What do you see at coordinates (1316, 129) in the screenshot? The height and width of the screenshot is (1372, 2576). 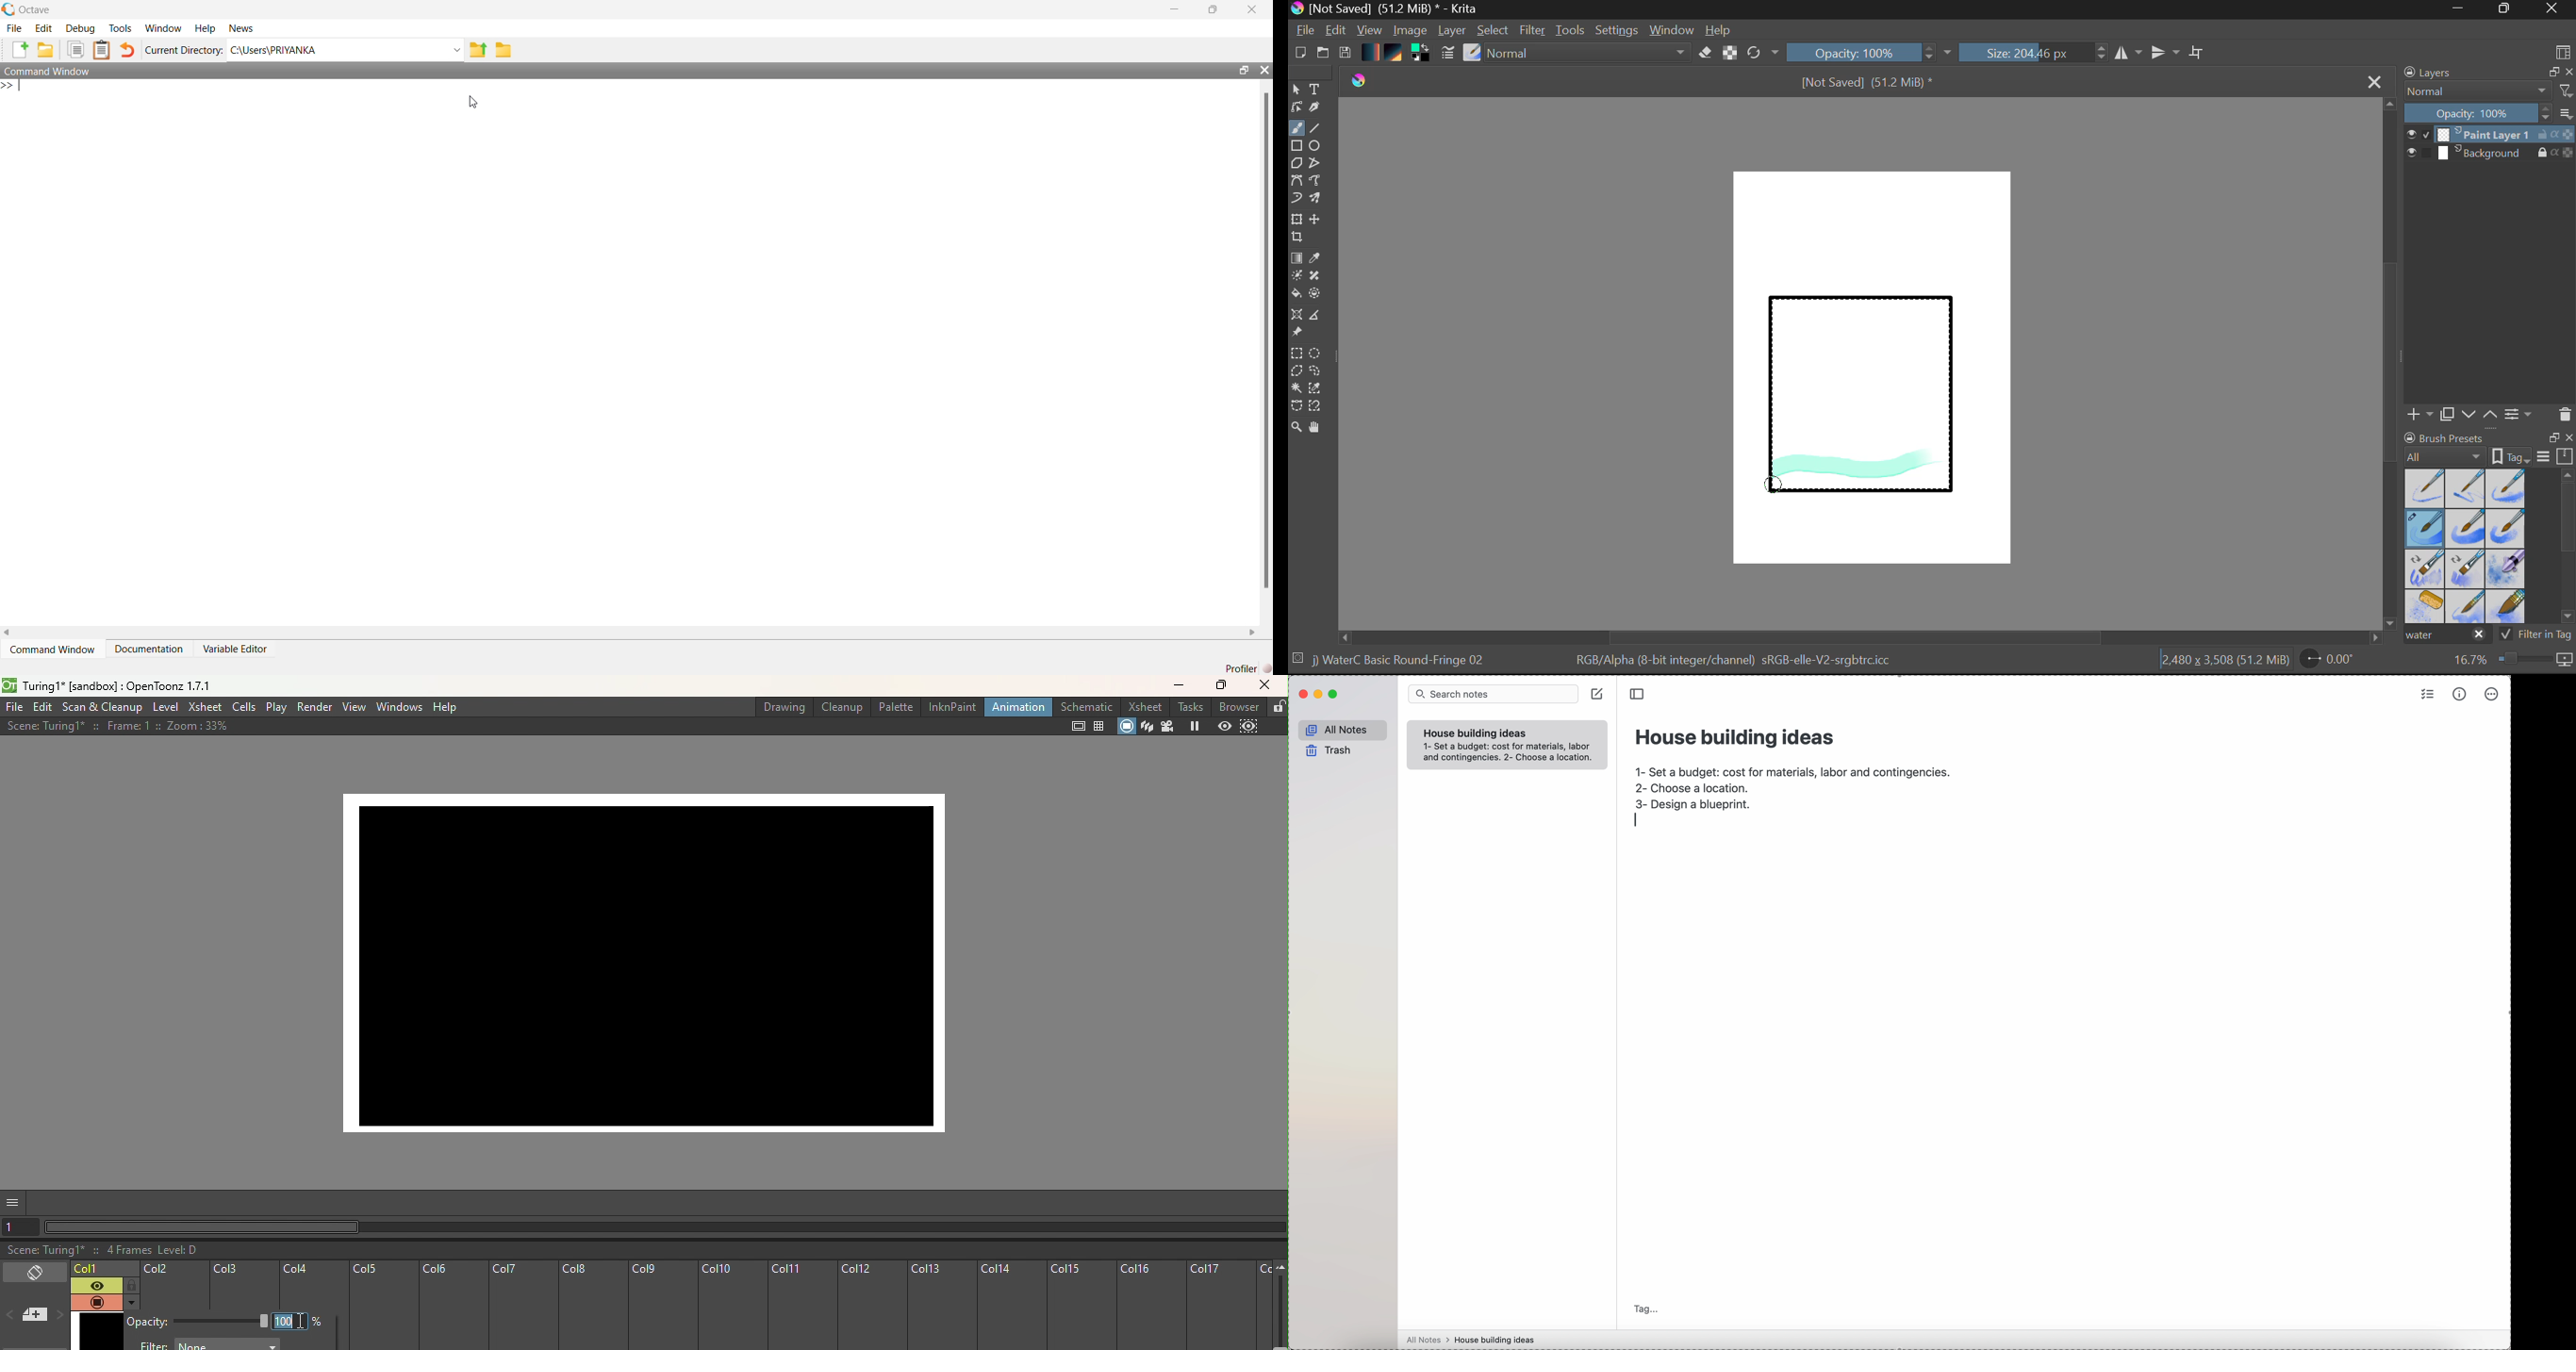 I see `Line` at bounding box center [1316, 129].